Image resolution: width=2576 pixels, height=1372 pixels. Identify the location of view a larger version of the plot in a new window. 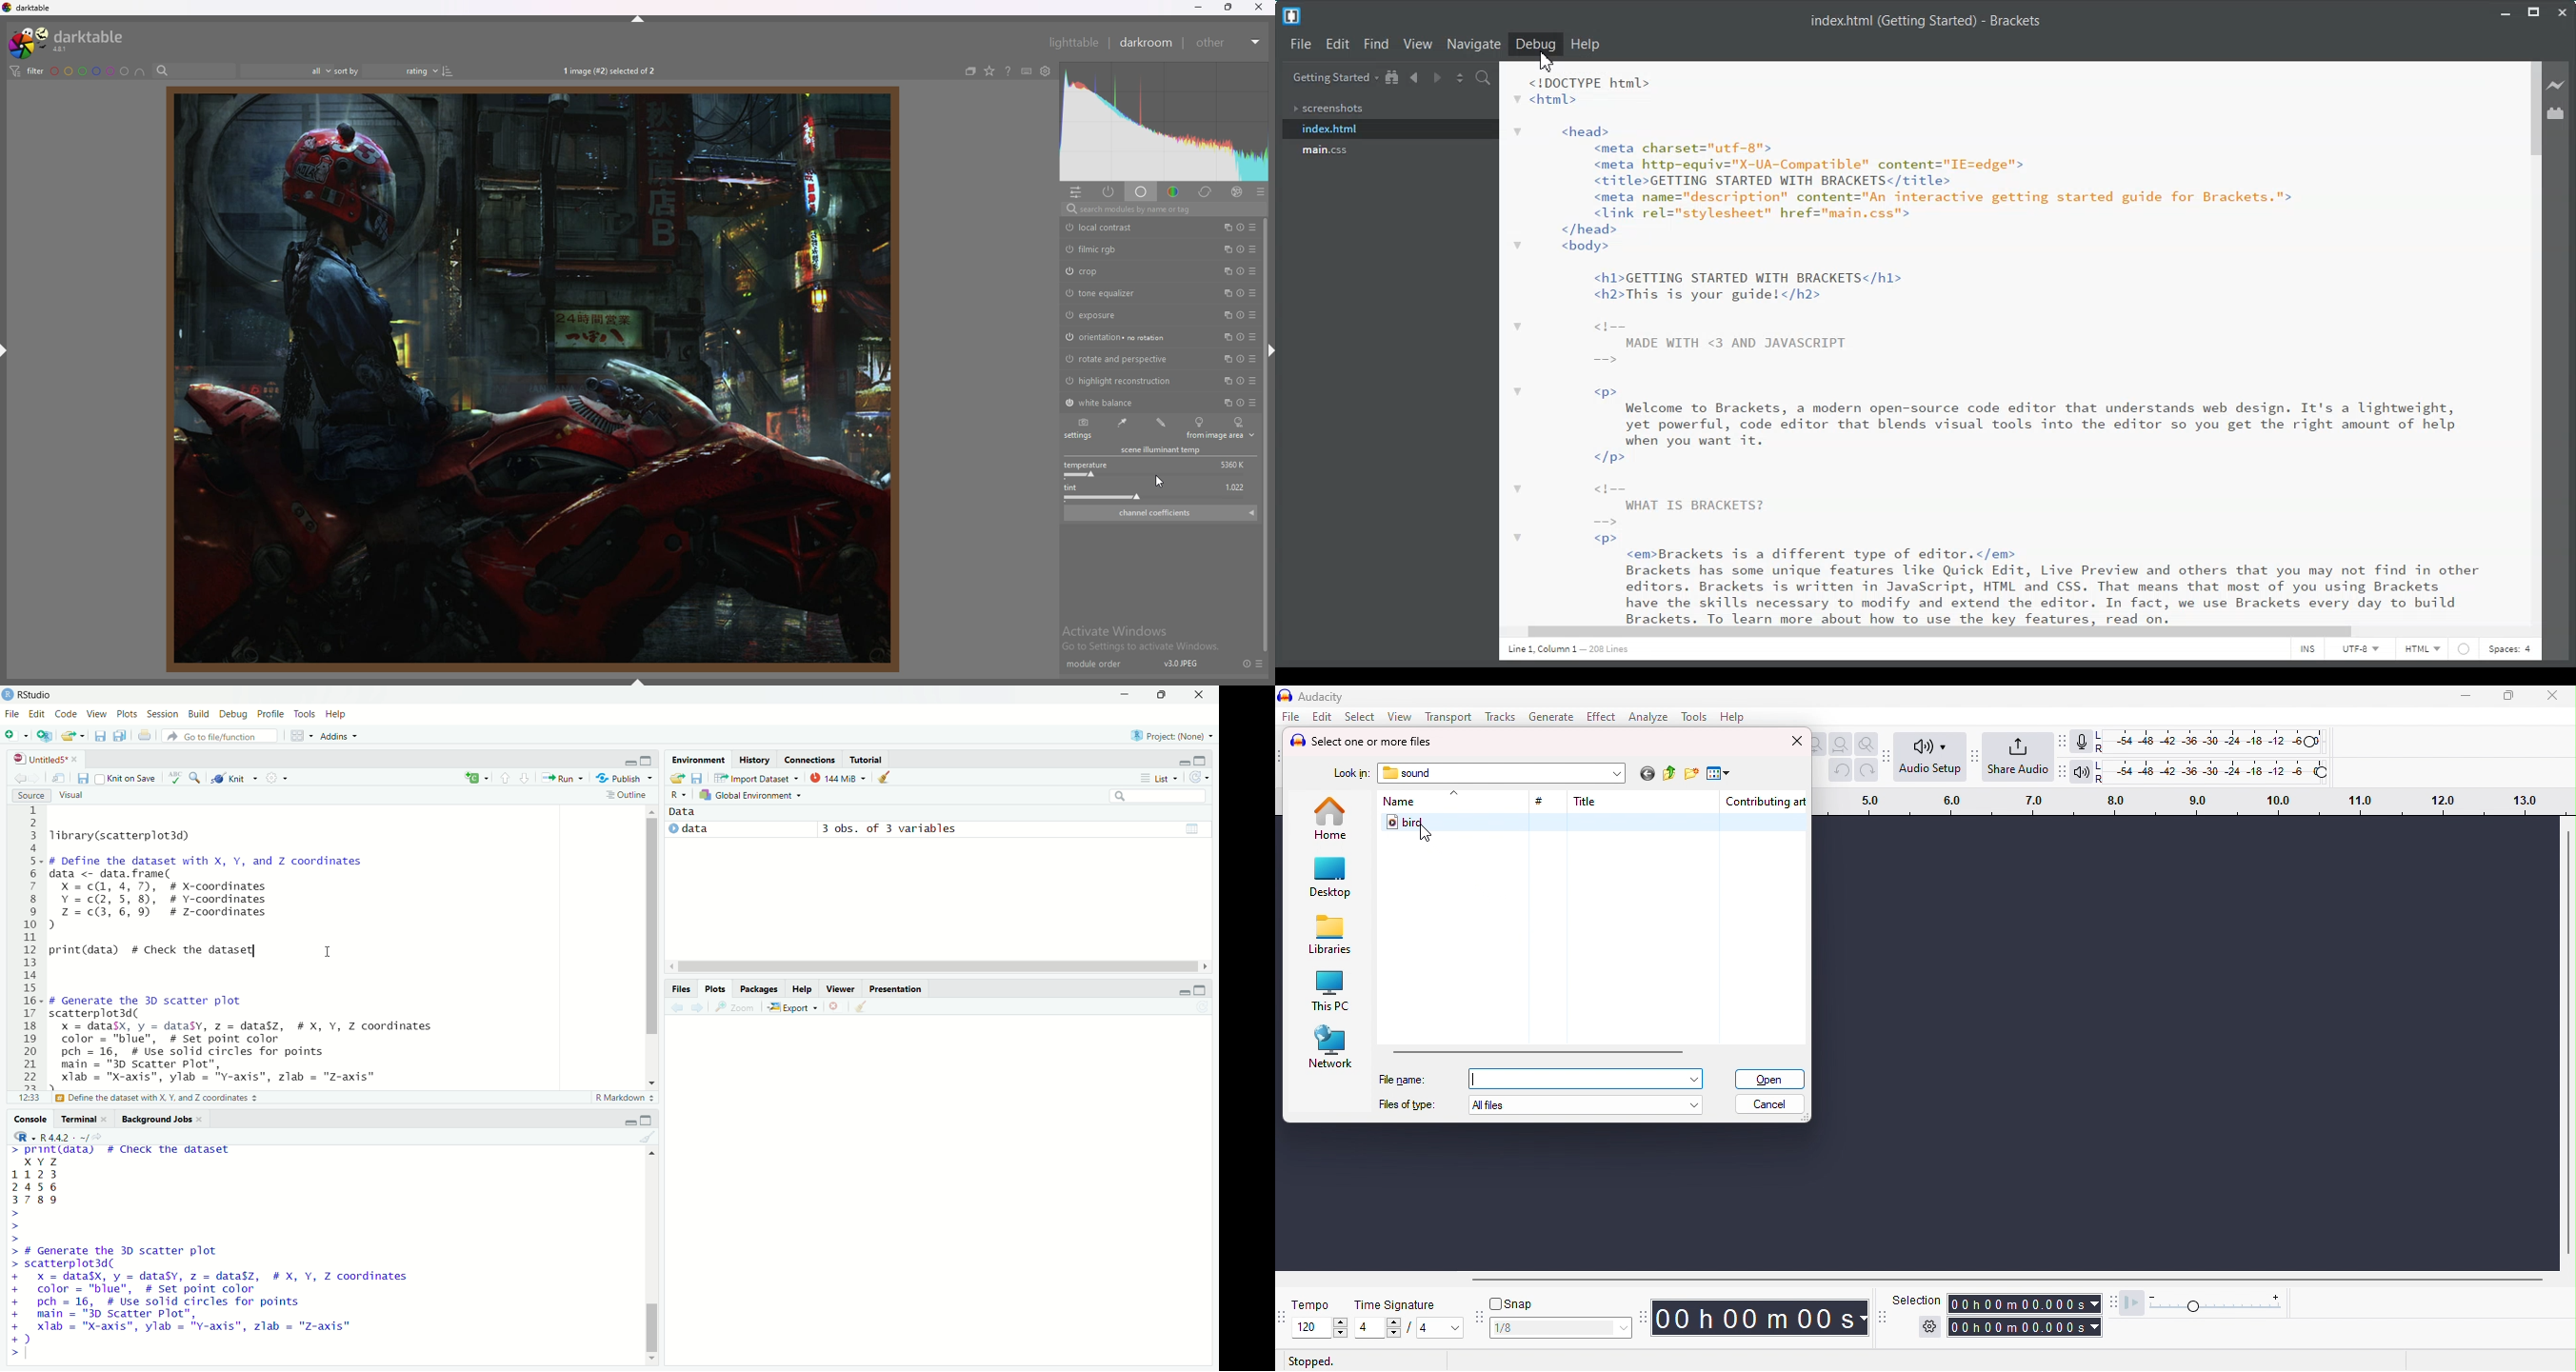
(736, 1008).